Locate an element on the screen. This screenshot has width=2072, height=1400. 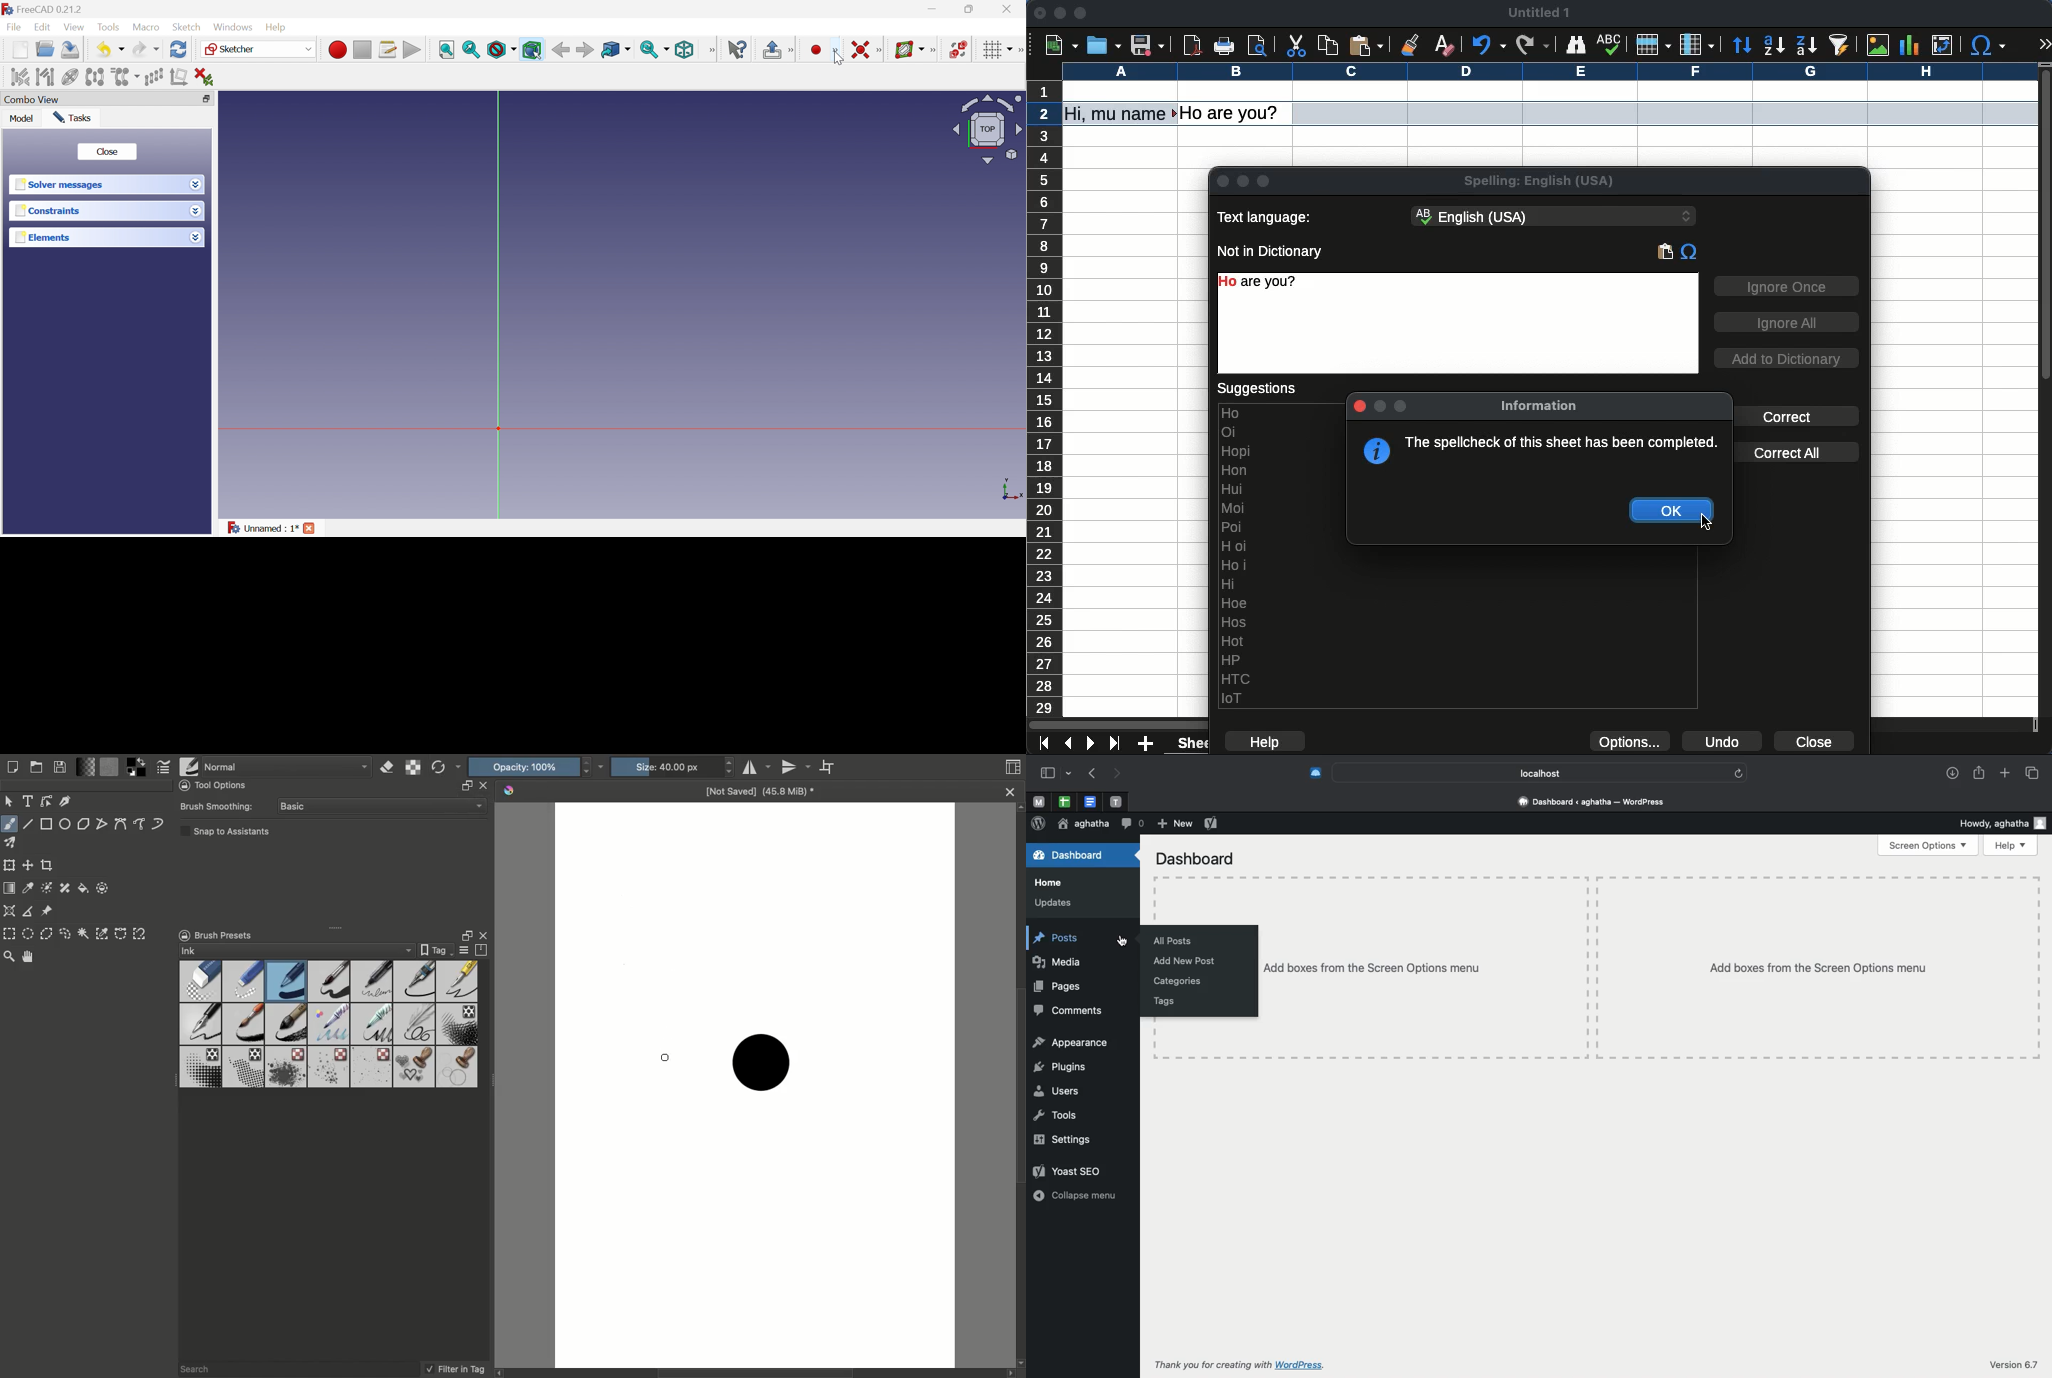
Rectangular array is located at coordinates (154, 77).